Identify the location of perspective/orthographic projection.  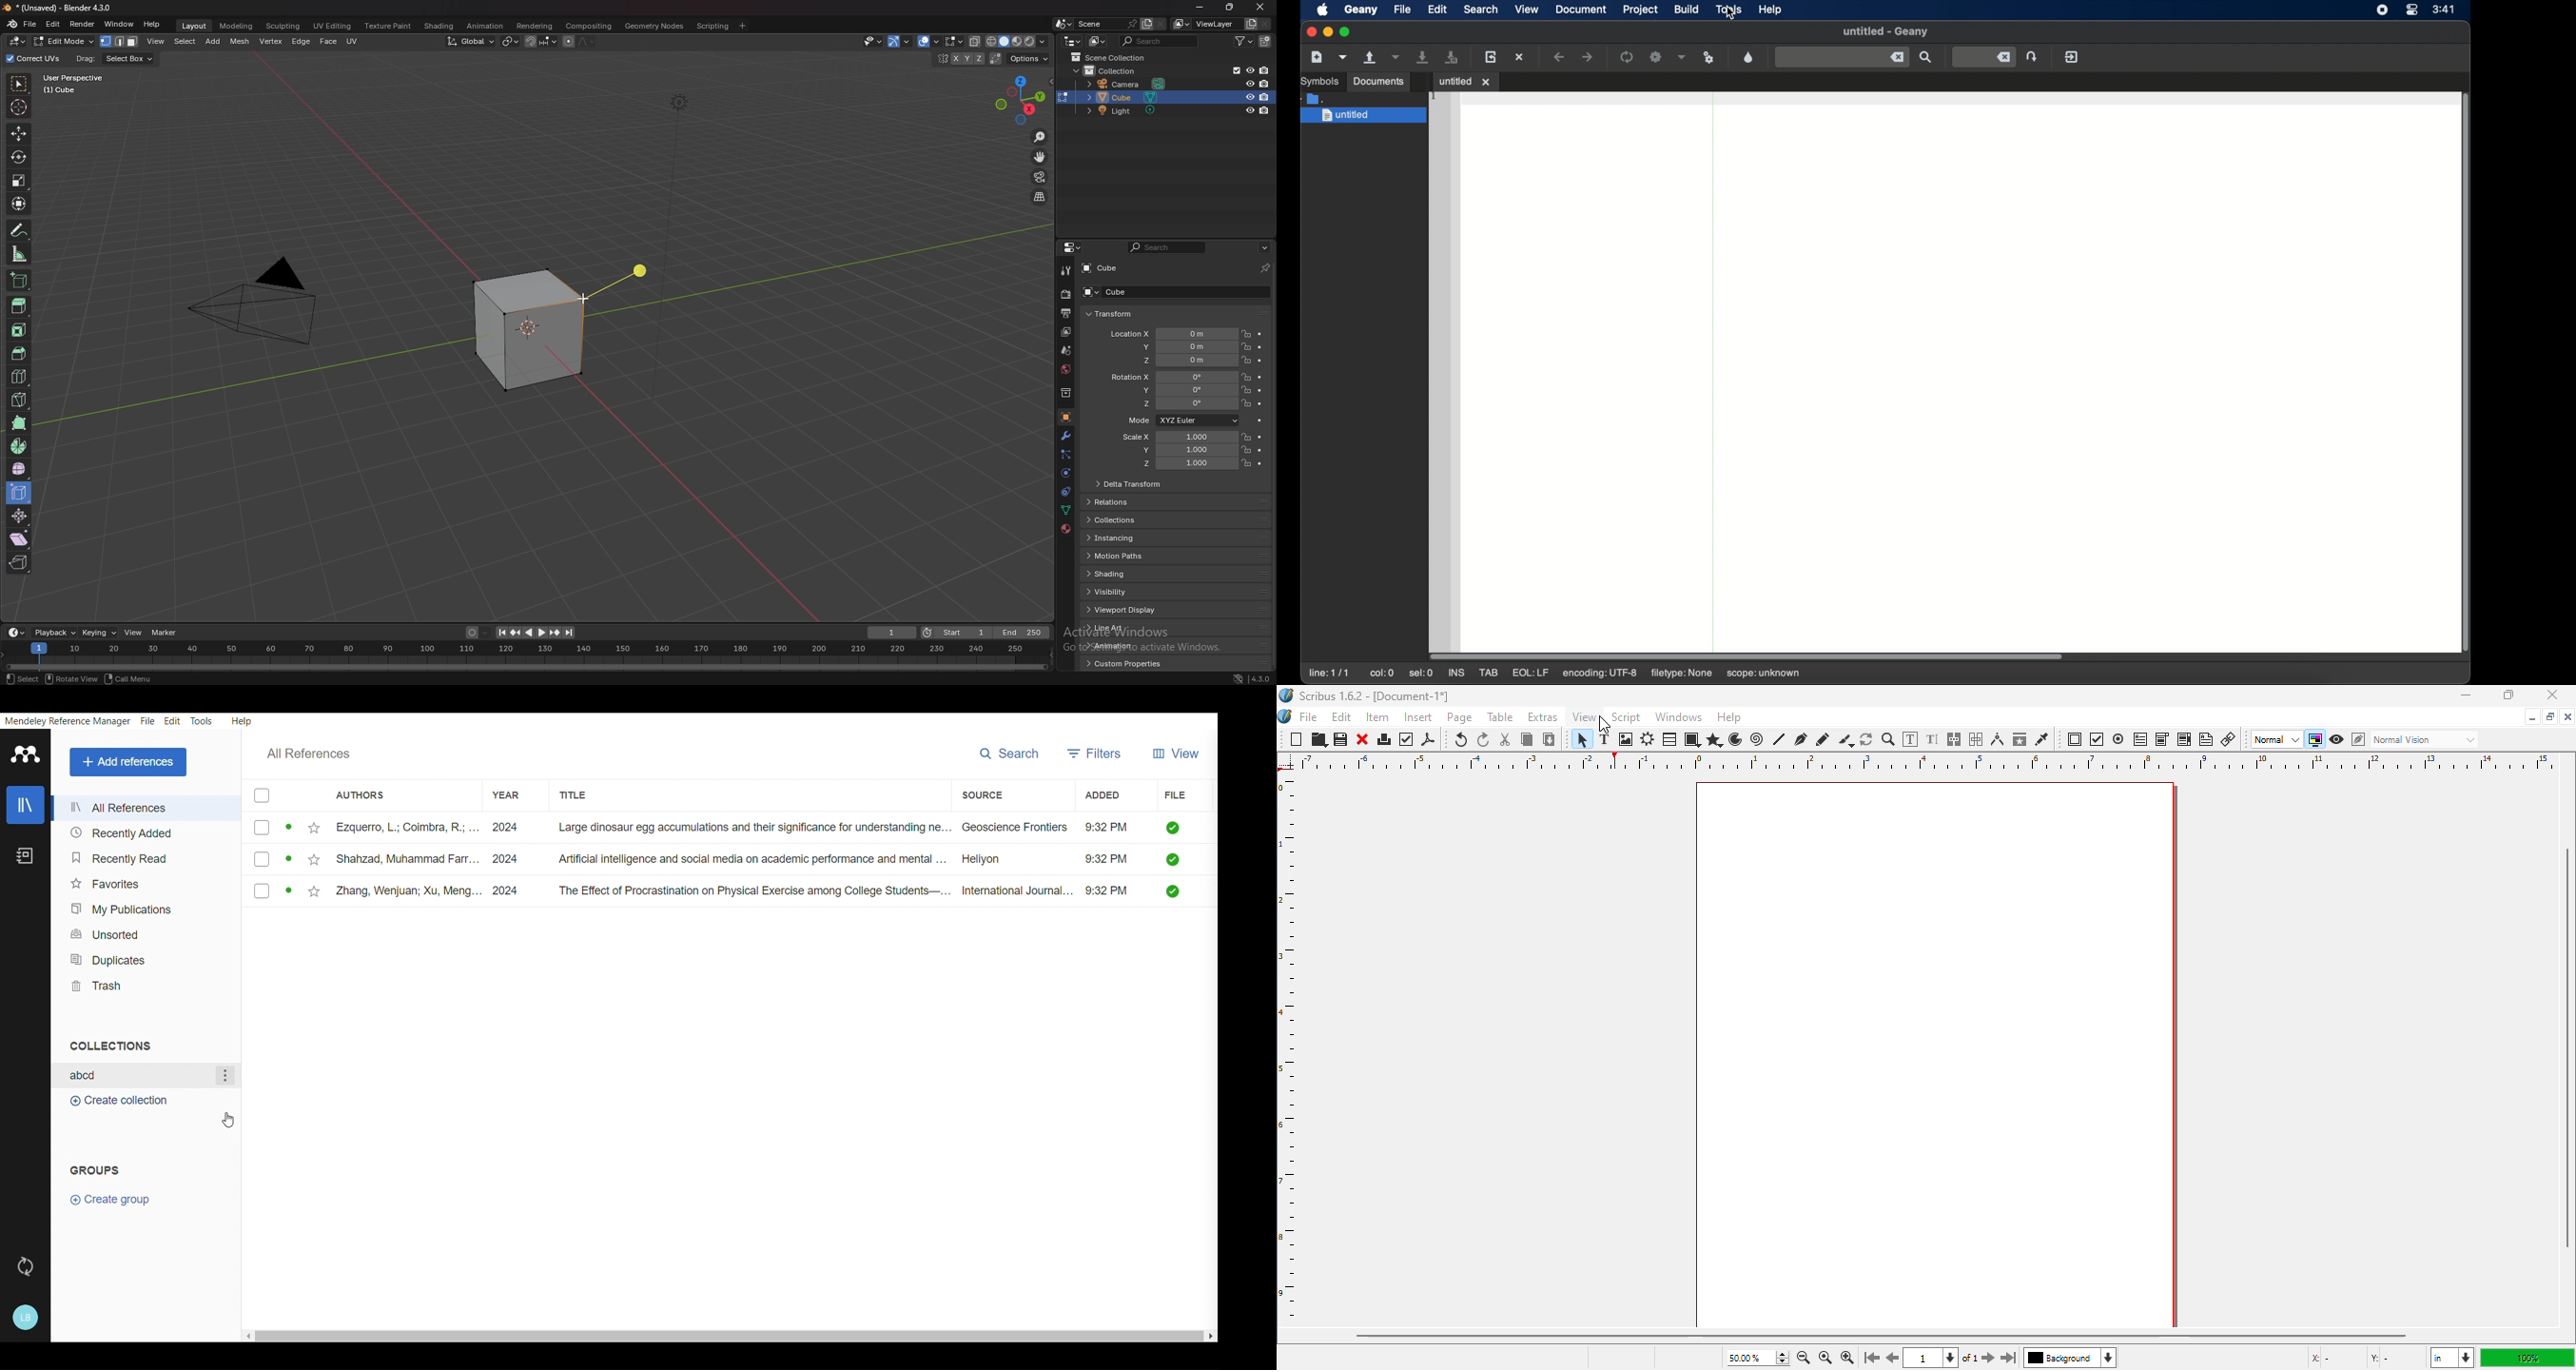
(1041, 197).